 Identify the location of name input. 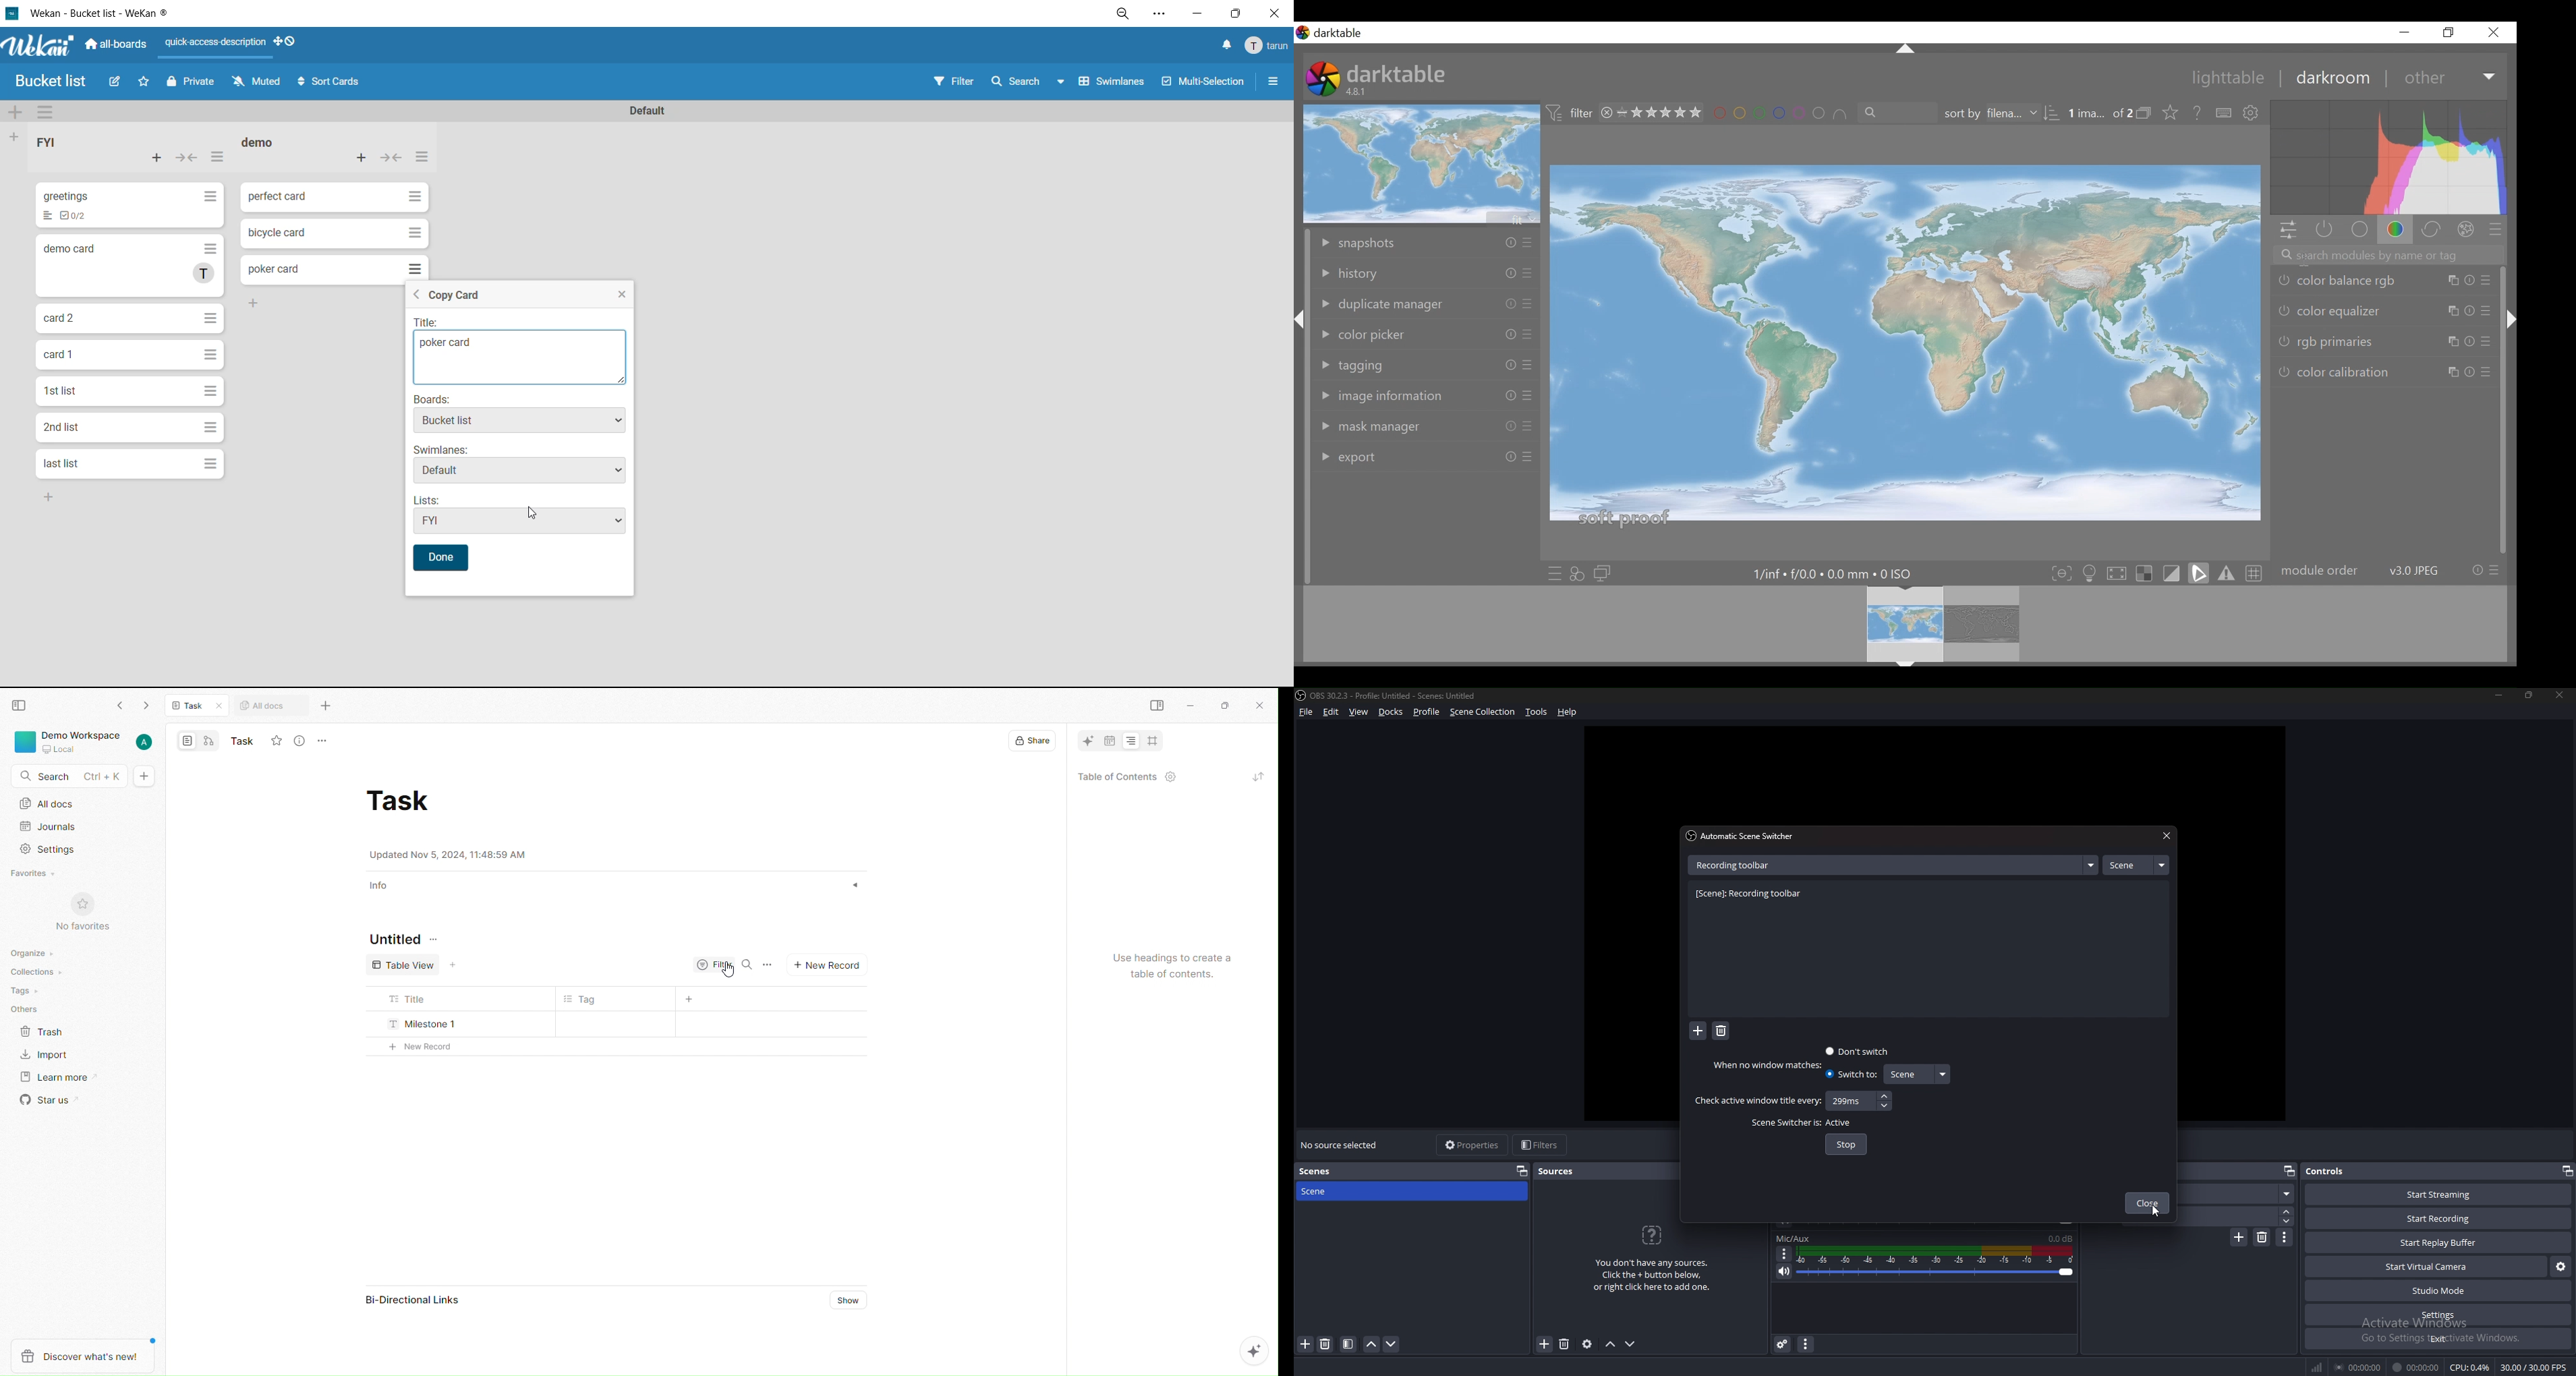
(1737, 864).